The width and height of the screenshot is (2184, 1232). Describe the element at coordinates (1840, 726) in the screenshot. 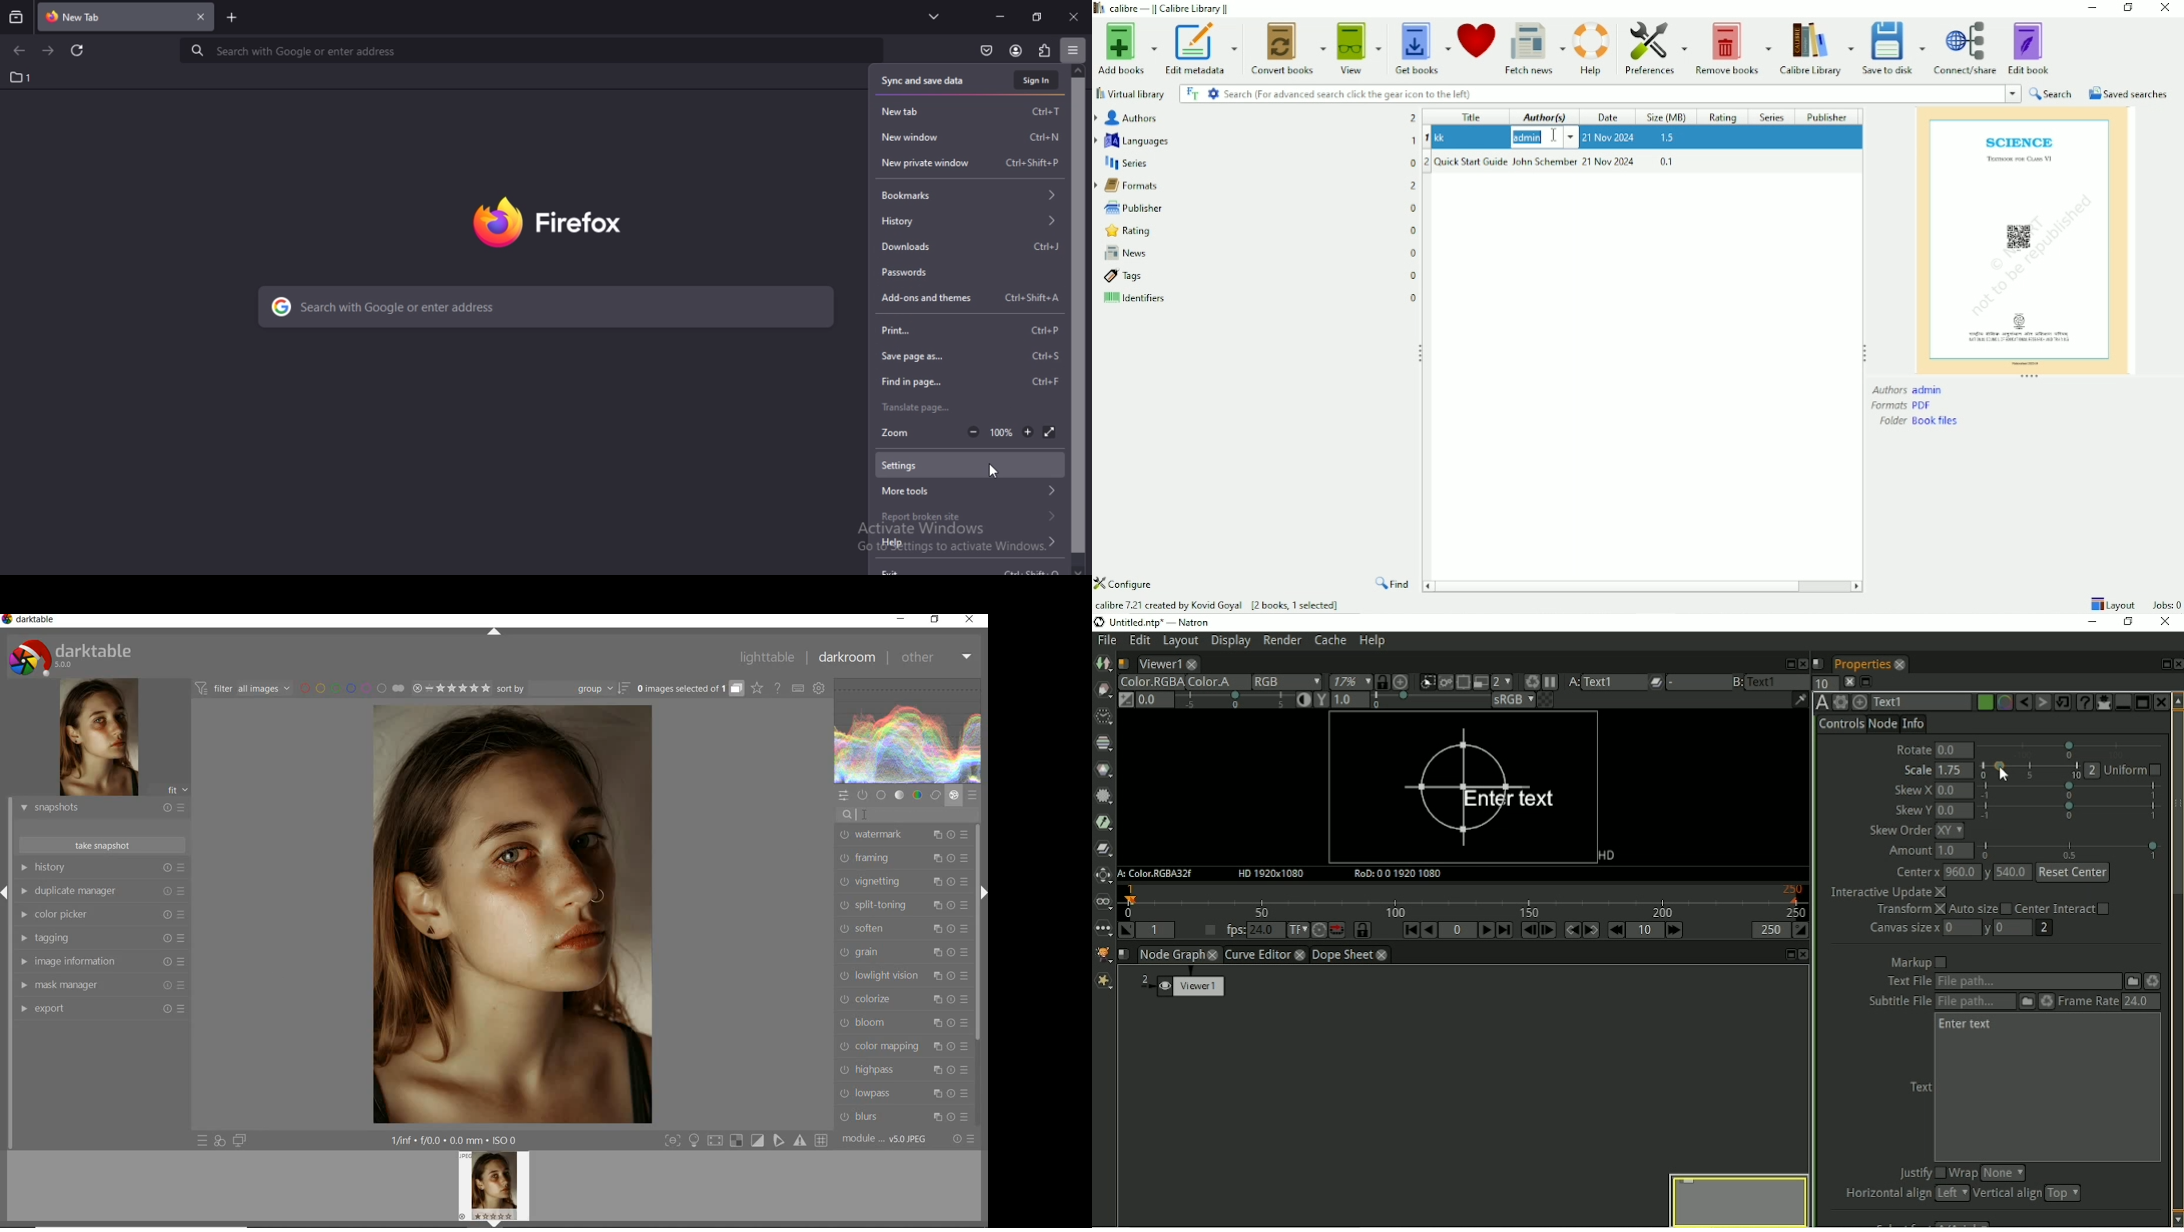

I see `Controls` at that location.